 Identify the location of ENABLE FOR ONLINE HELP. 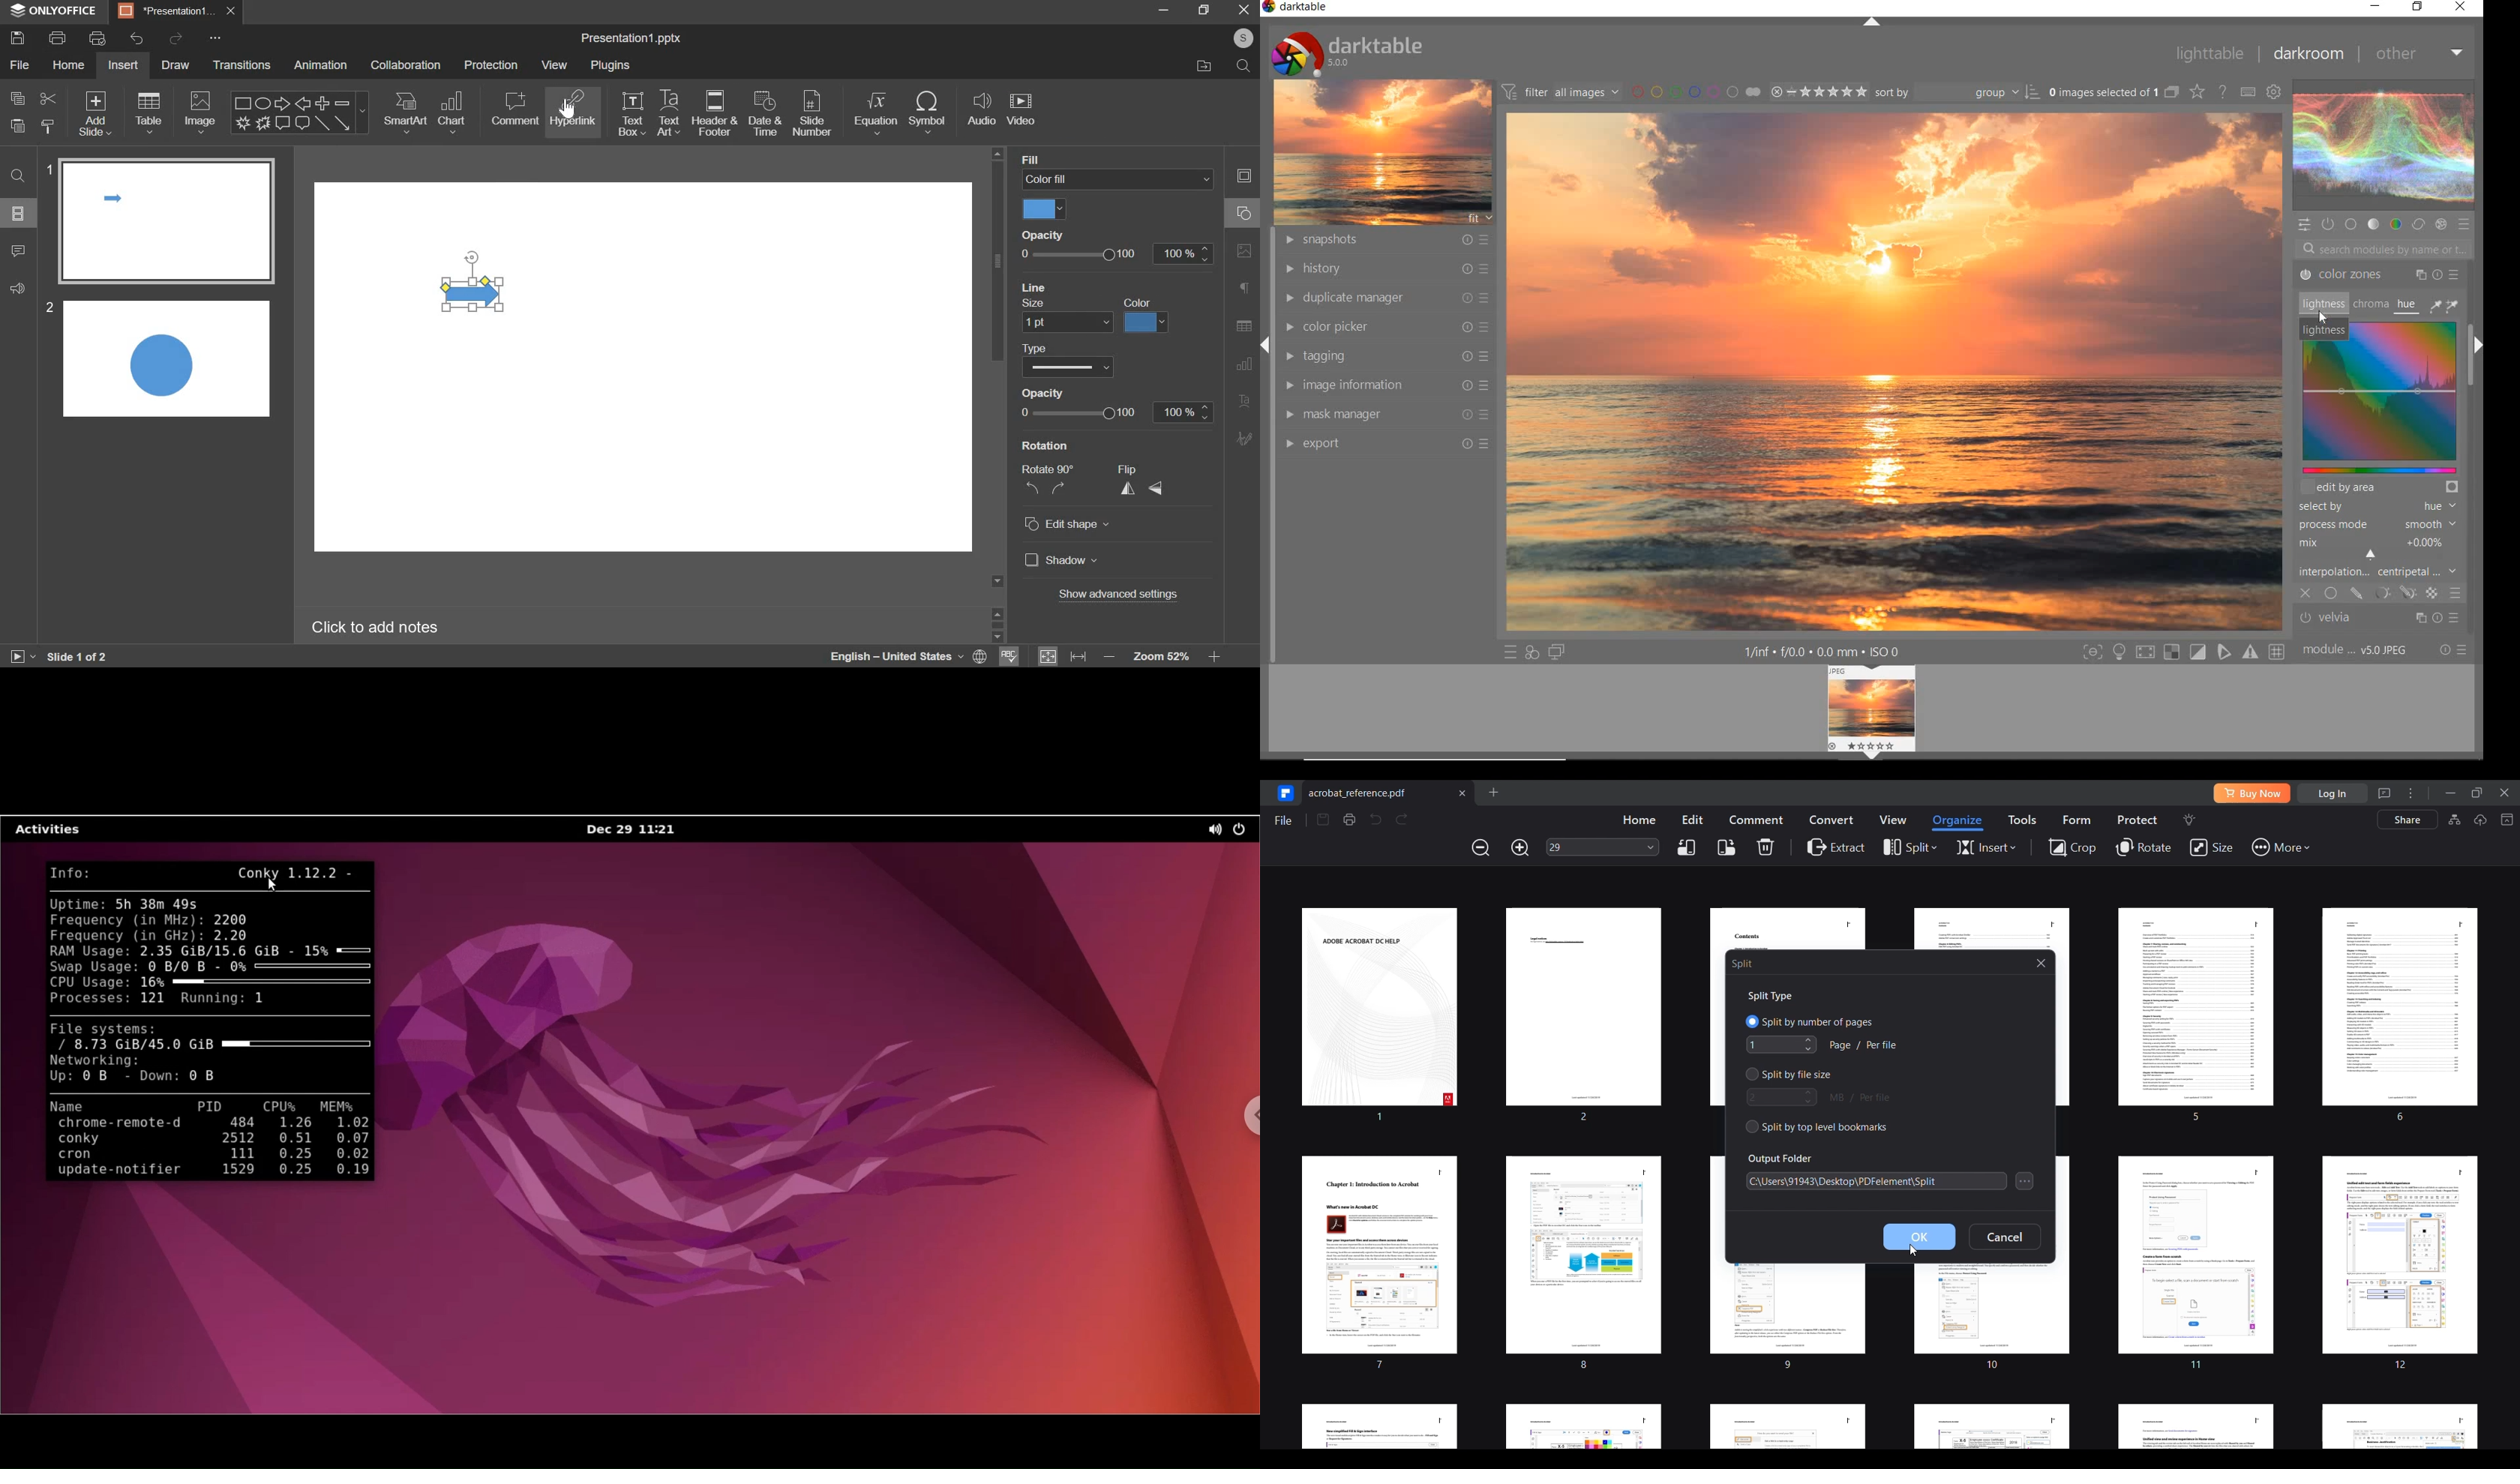
(2225, 91).